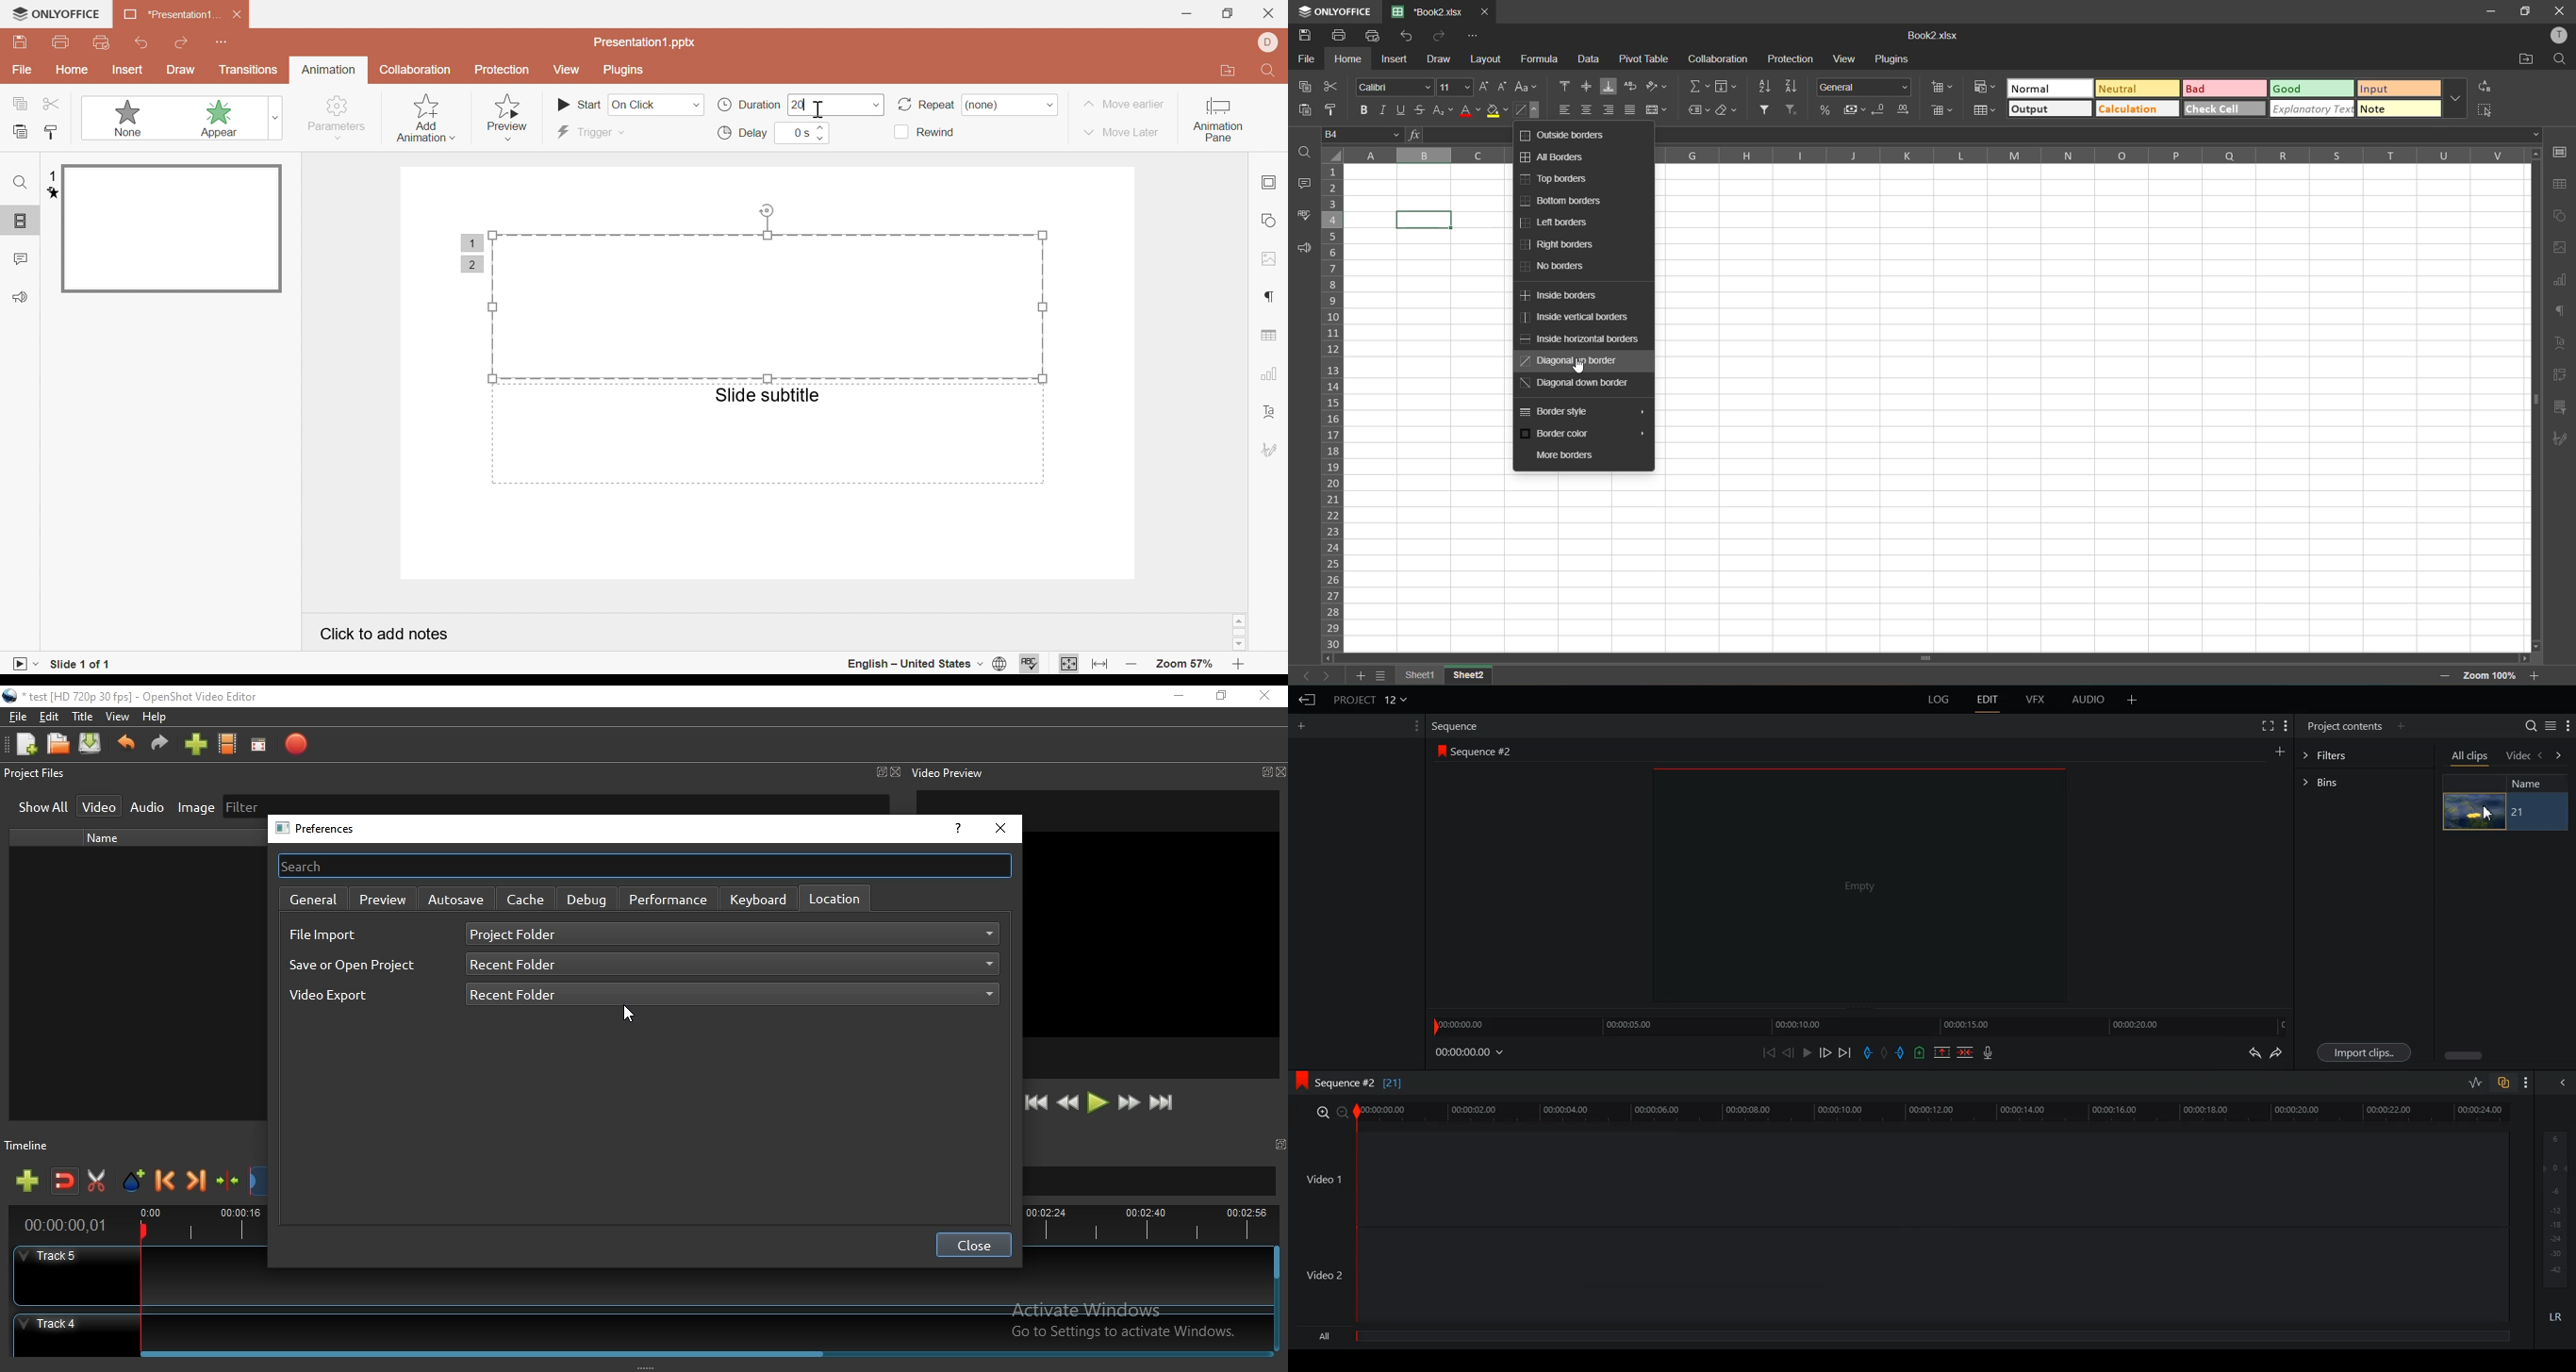 This screenshot has height=1372, width=2576. What do you see at coordinates (1241, 666) in the screenshot?
I see `zoom in` at bounding box center [1241, 666].